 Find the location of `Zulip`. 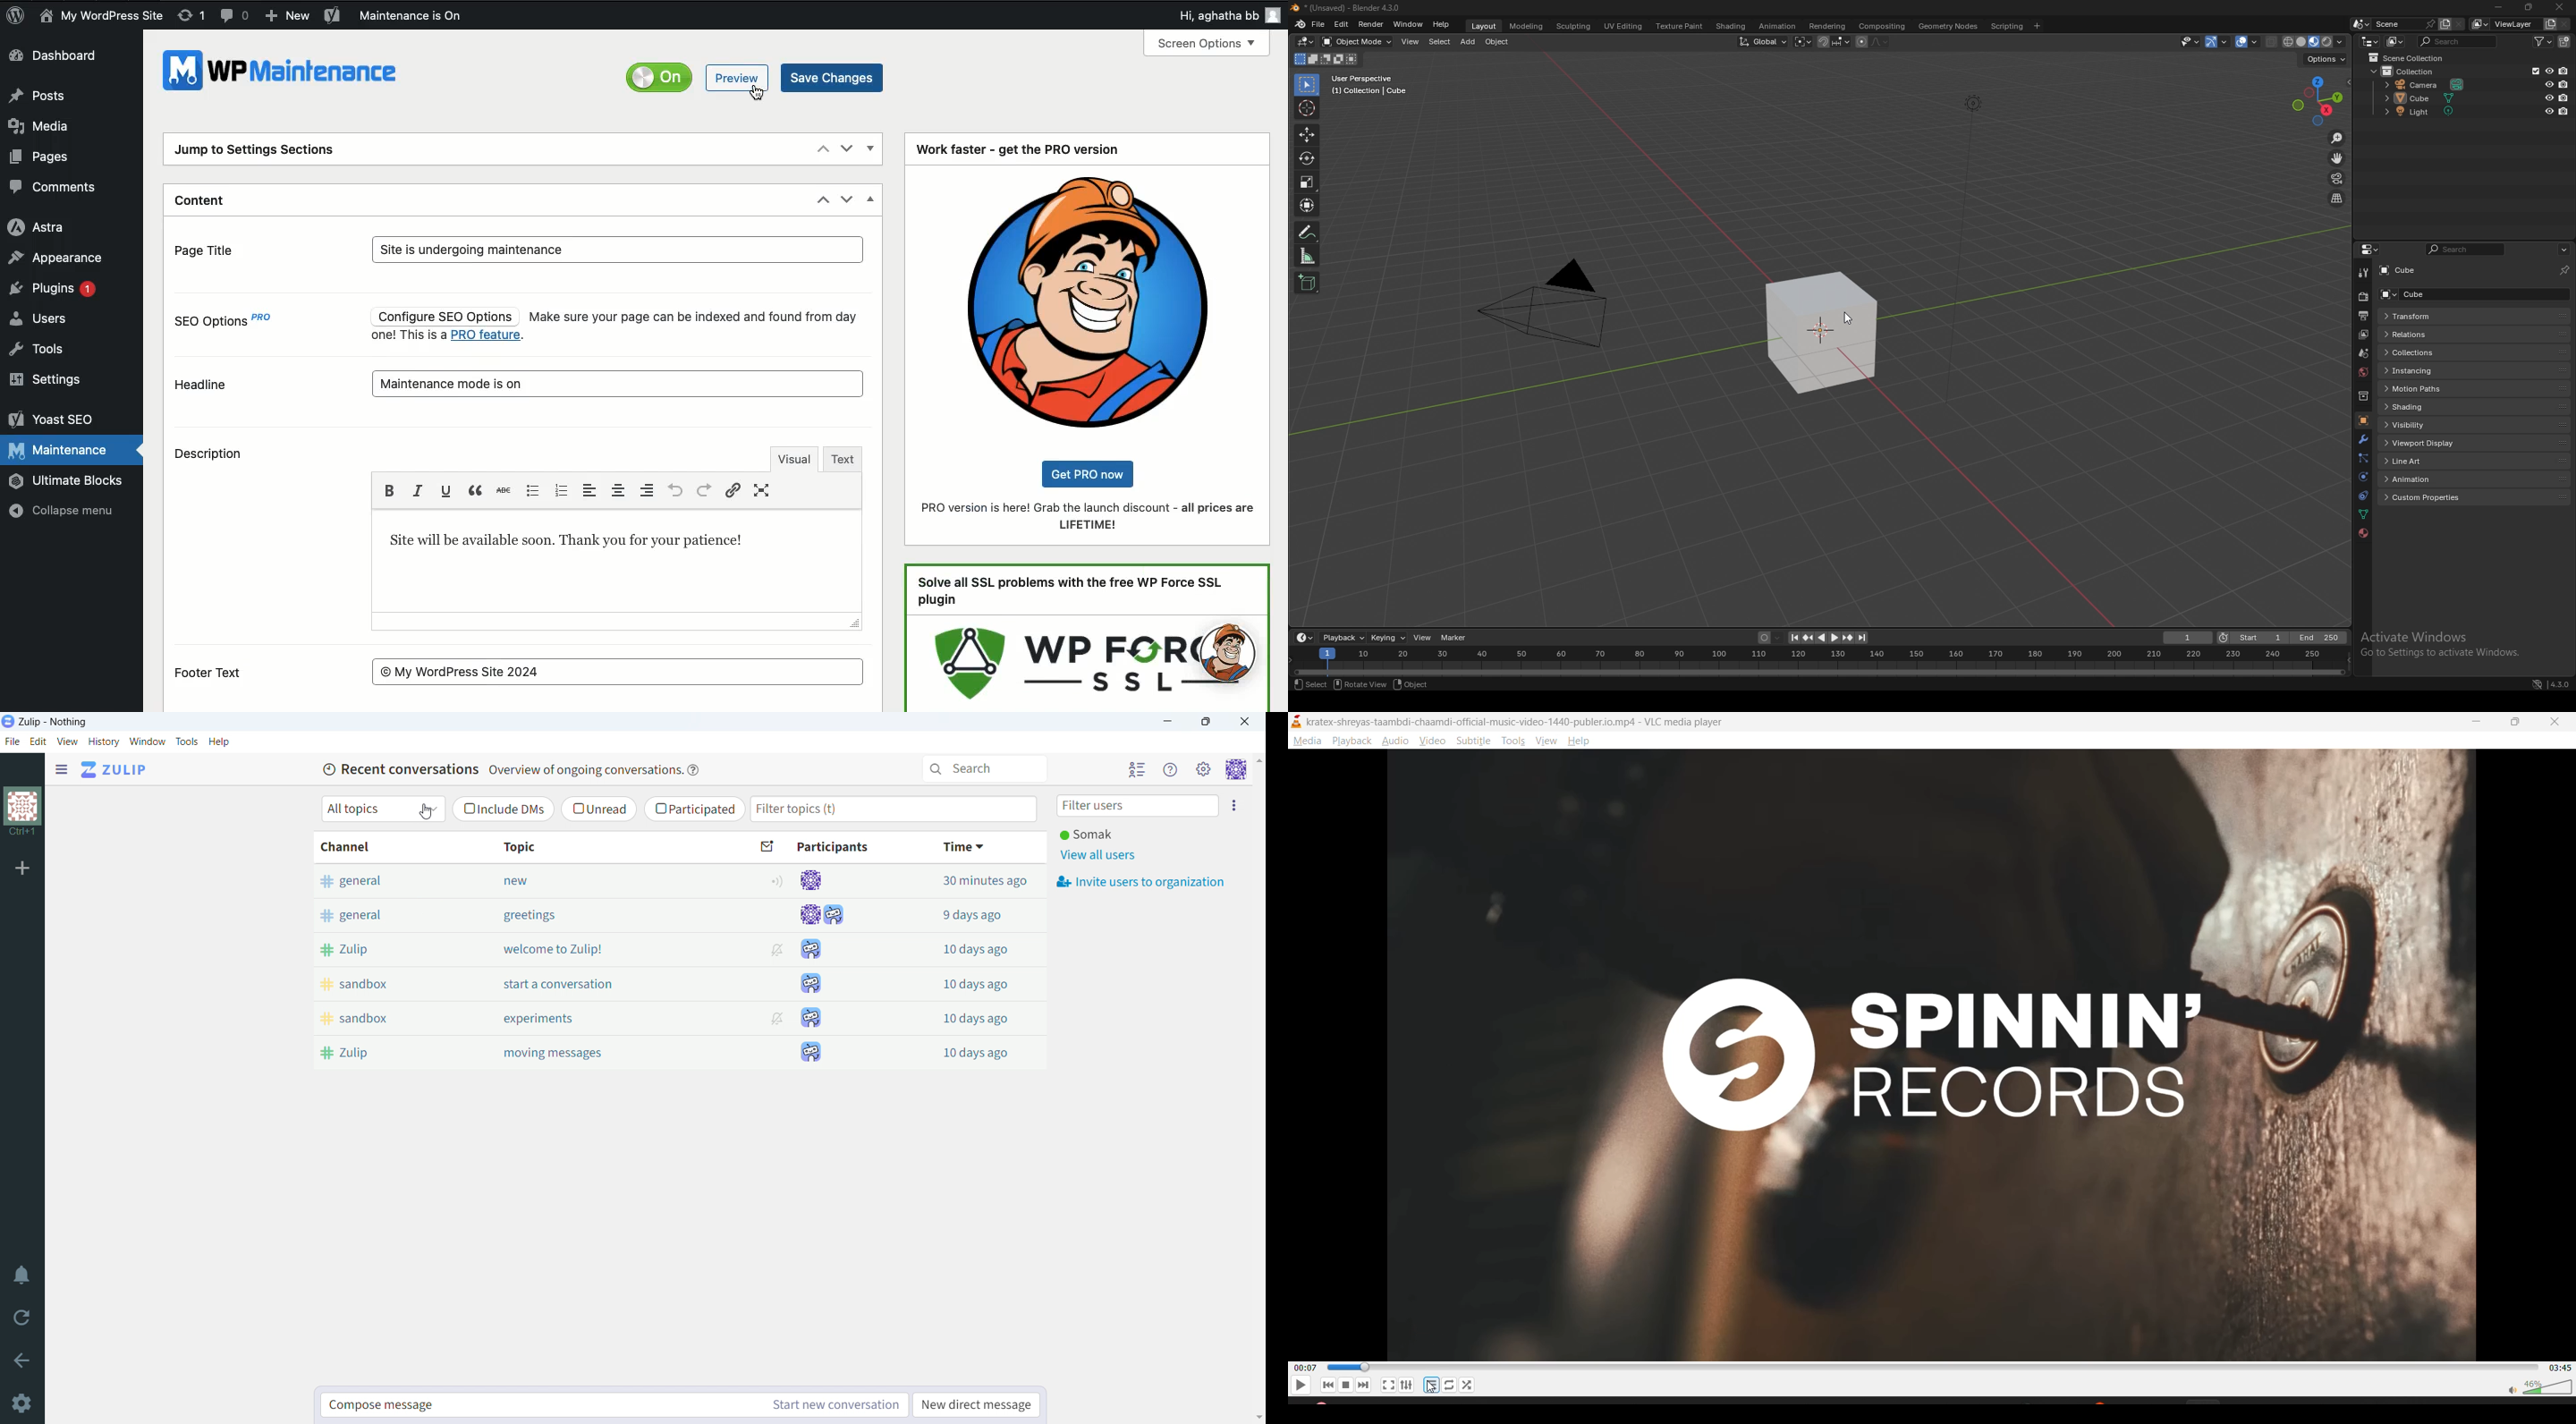

Zulip is located at coordinates (383, 1052).